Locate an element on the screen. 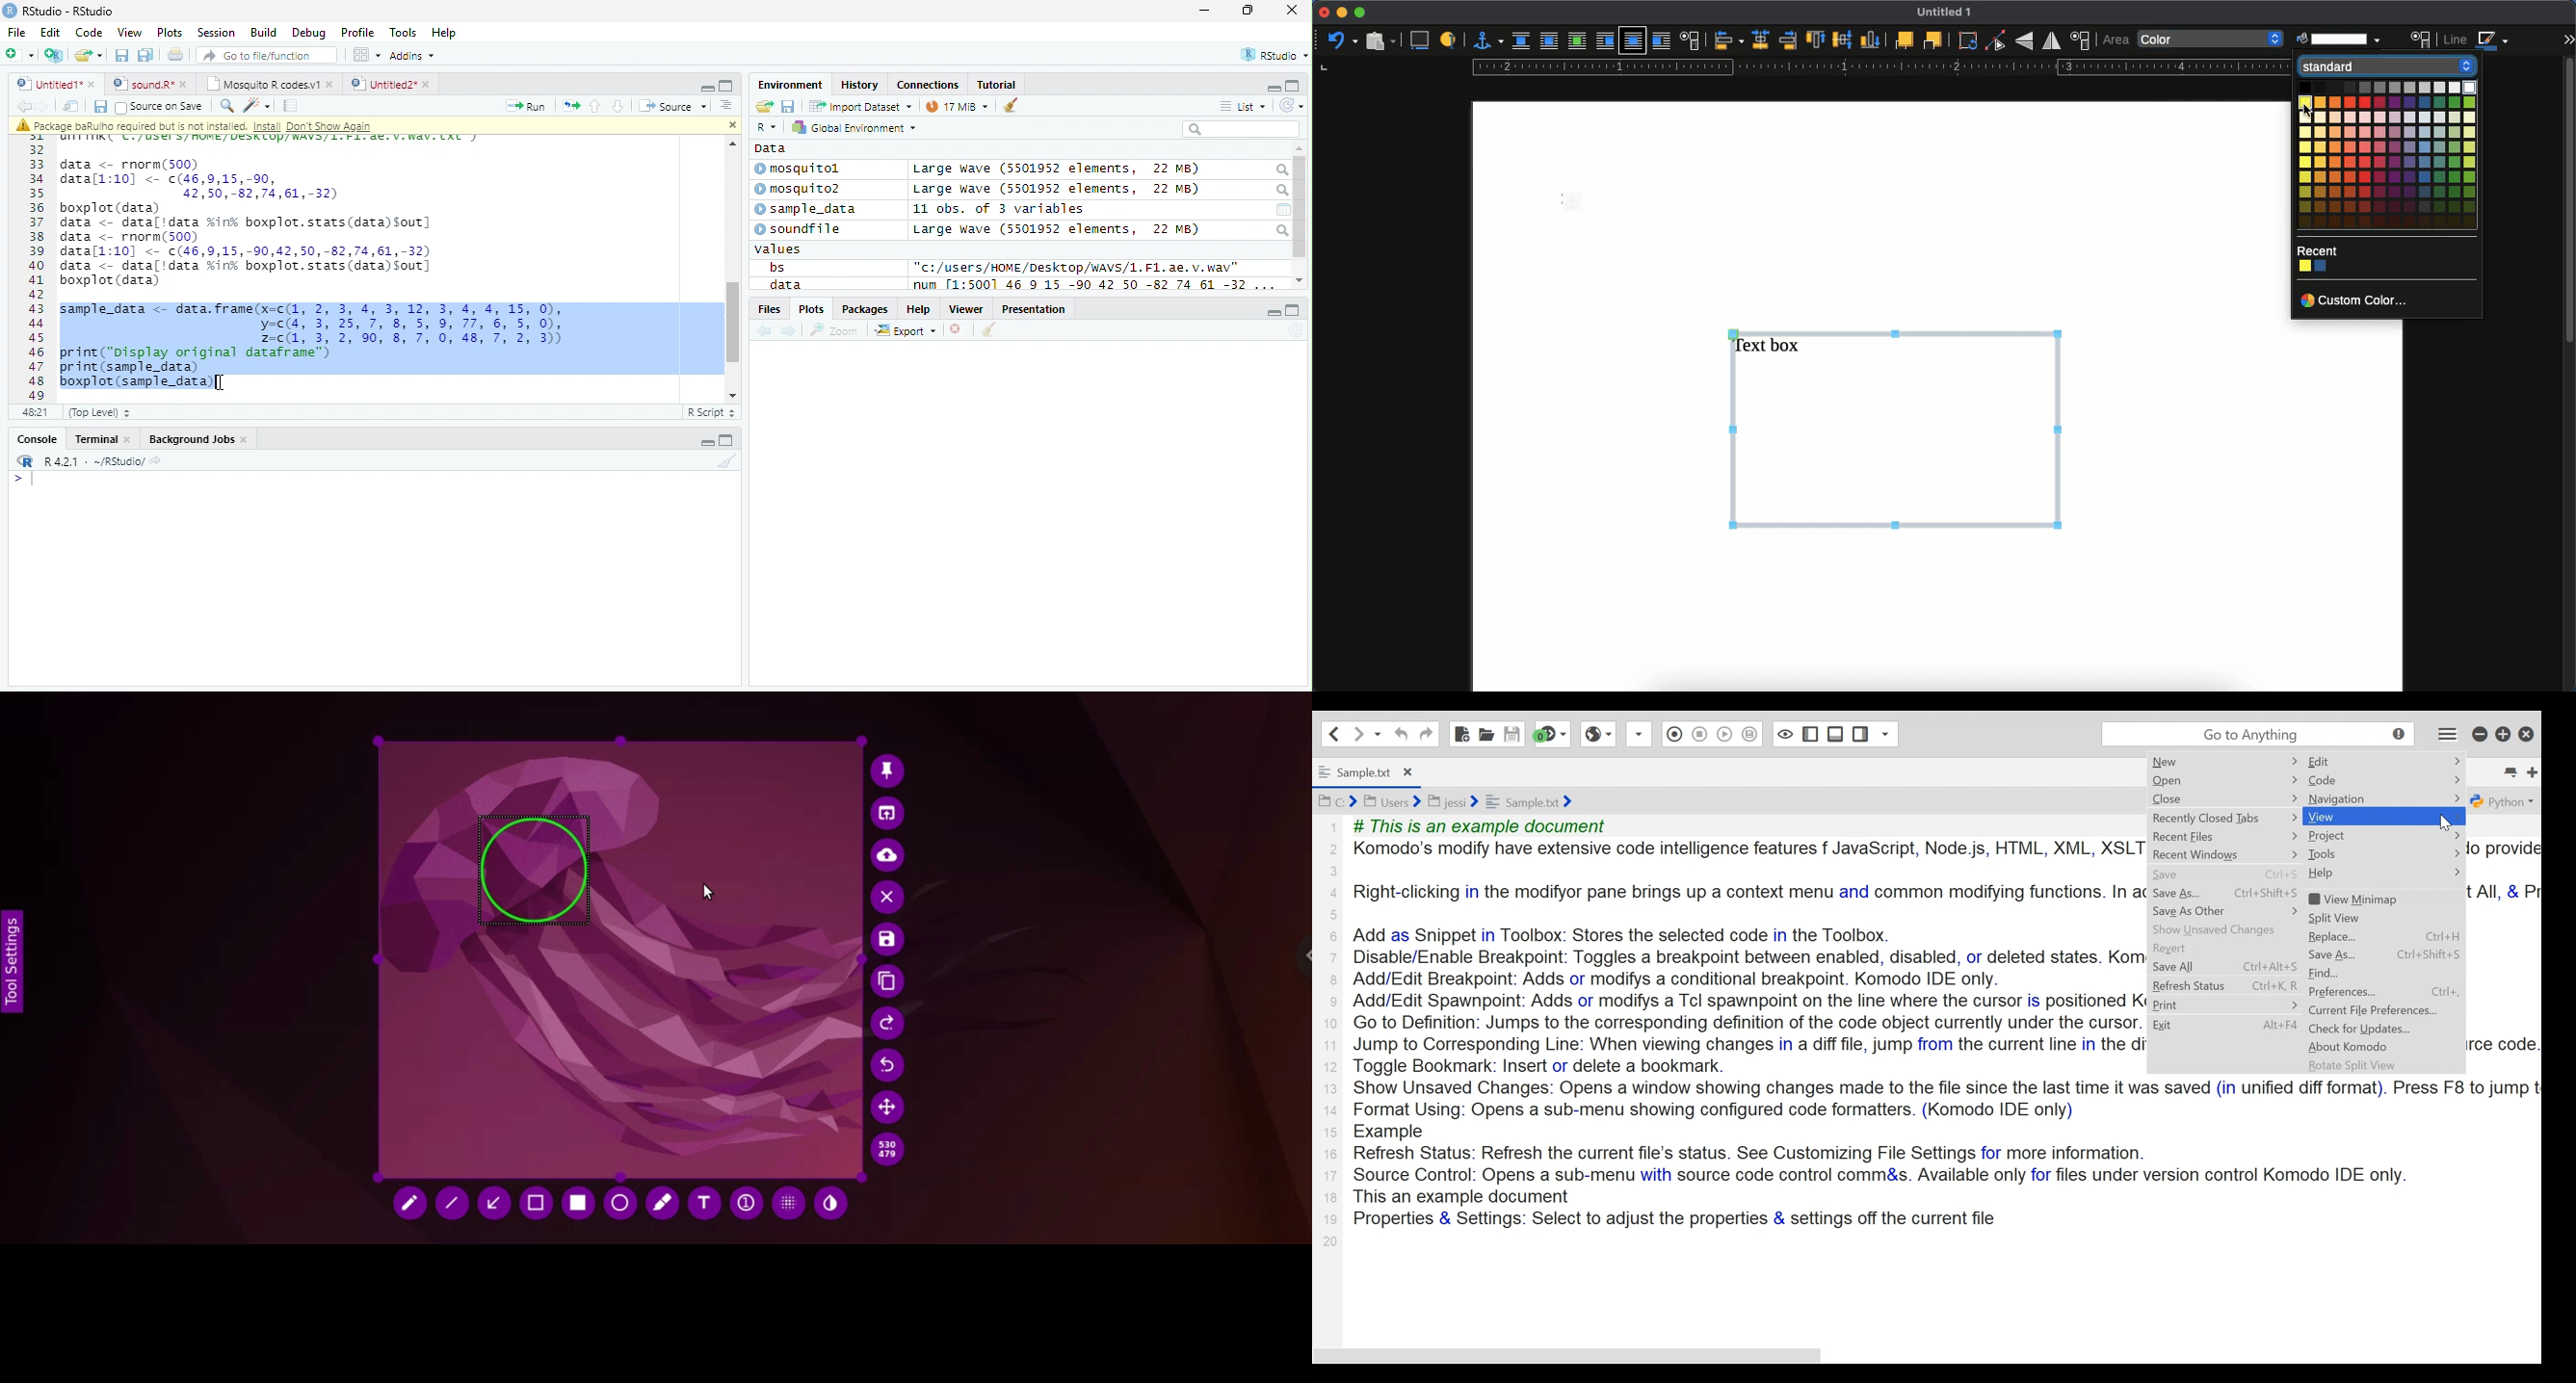 The height and width of the screenshot is (1400, 2576). RStudio - RStudio is located at coordinates (68, 11).